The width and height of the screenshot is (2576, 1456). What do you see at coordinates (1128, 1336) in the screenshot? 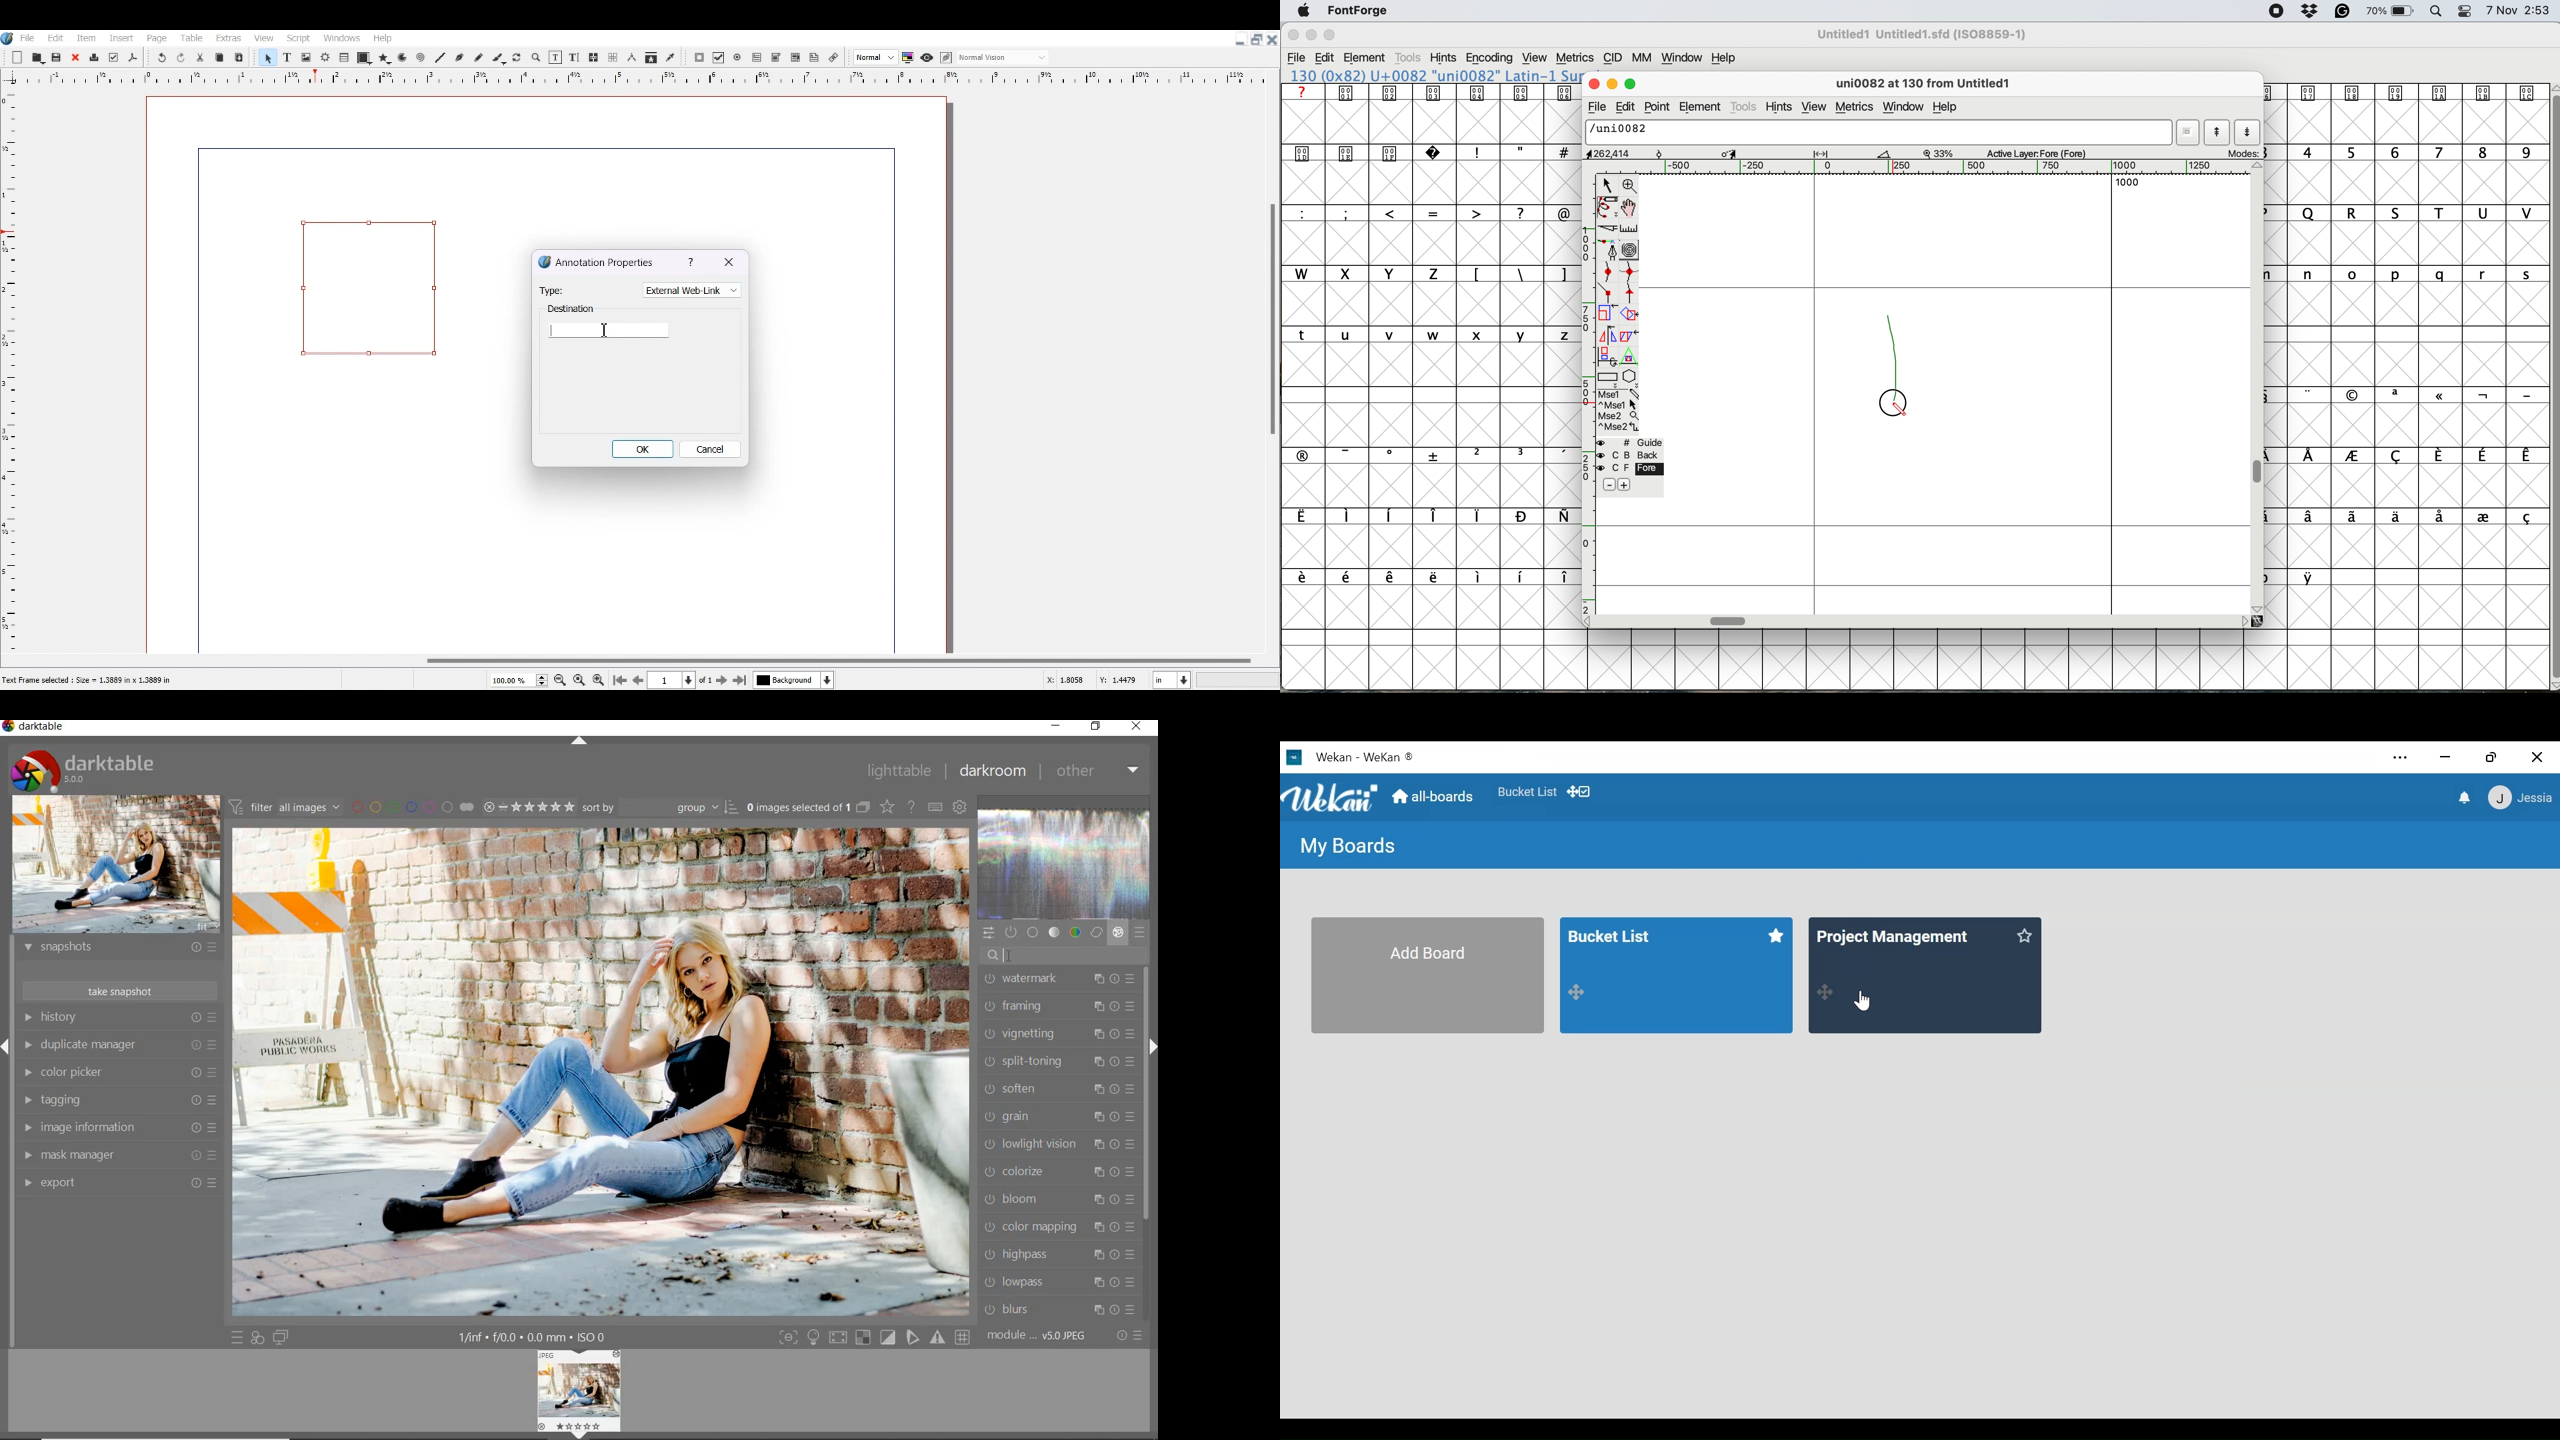
I see `reset or presets & preferences` at bounding box center [1128, 1336].